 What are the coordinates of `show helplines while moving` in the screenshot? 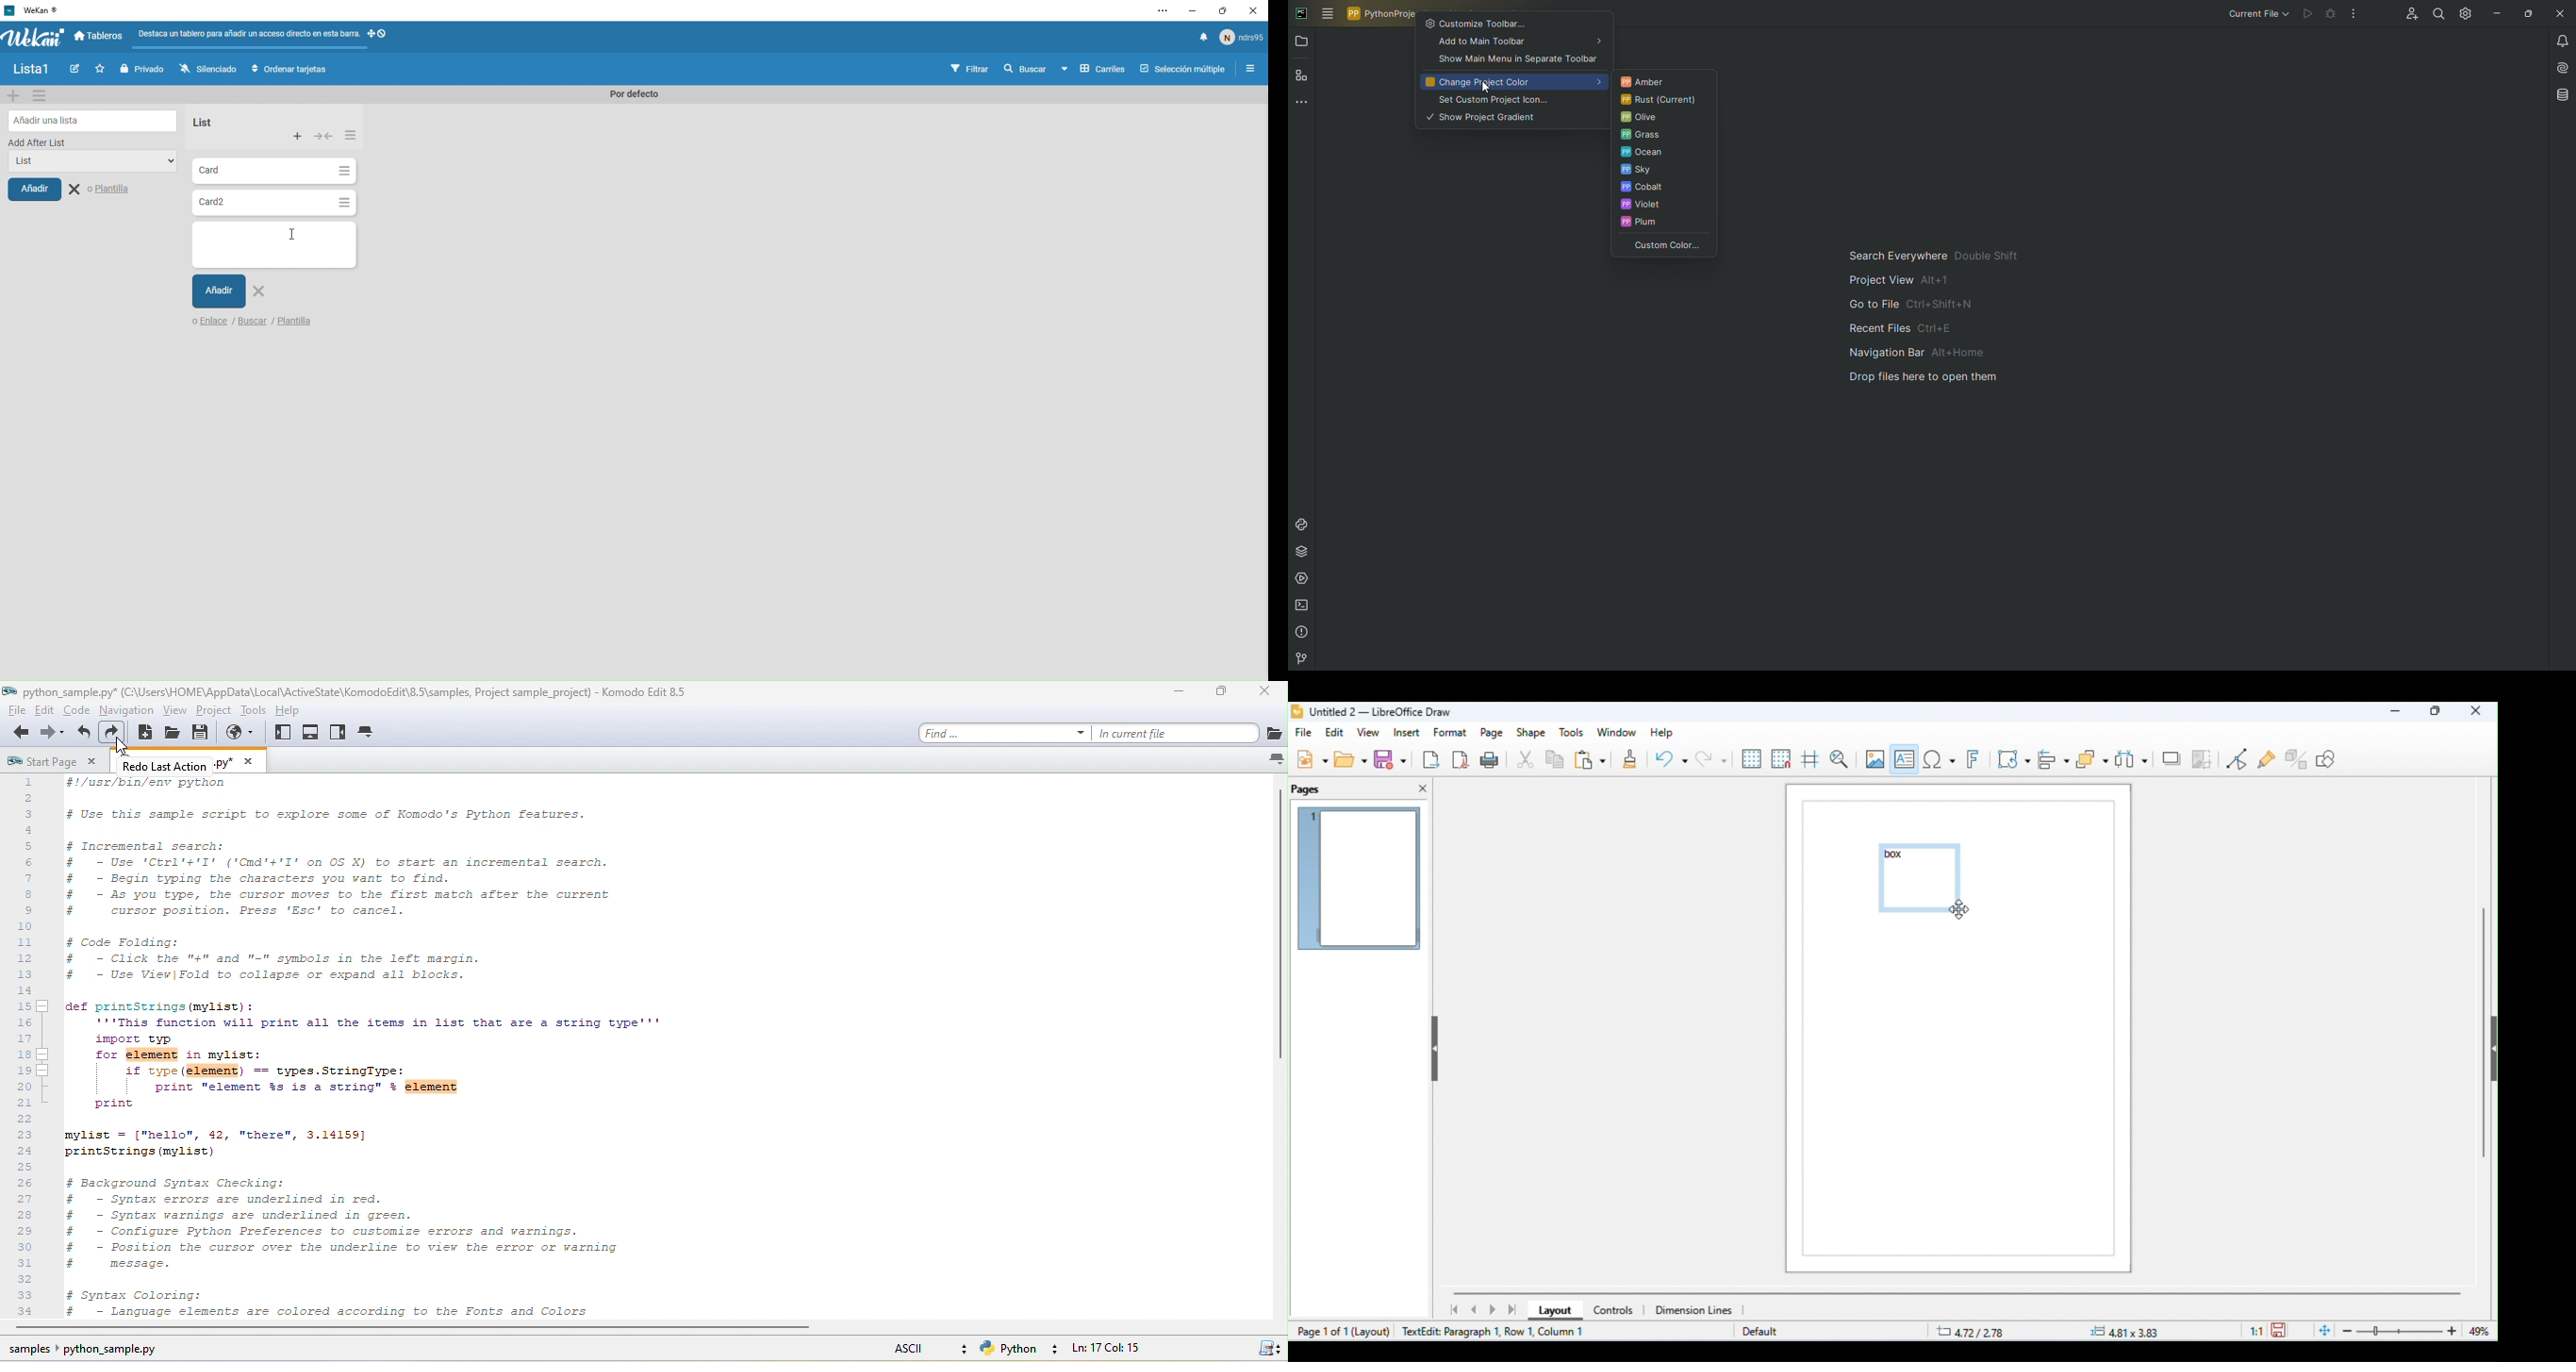 It's located at (1810, 761).